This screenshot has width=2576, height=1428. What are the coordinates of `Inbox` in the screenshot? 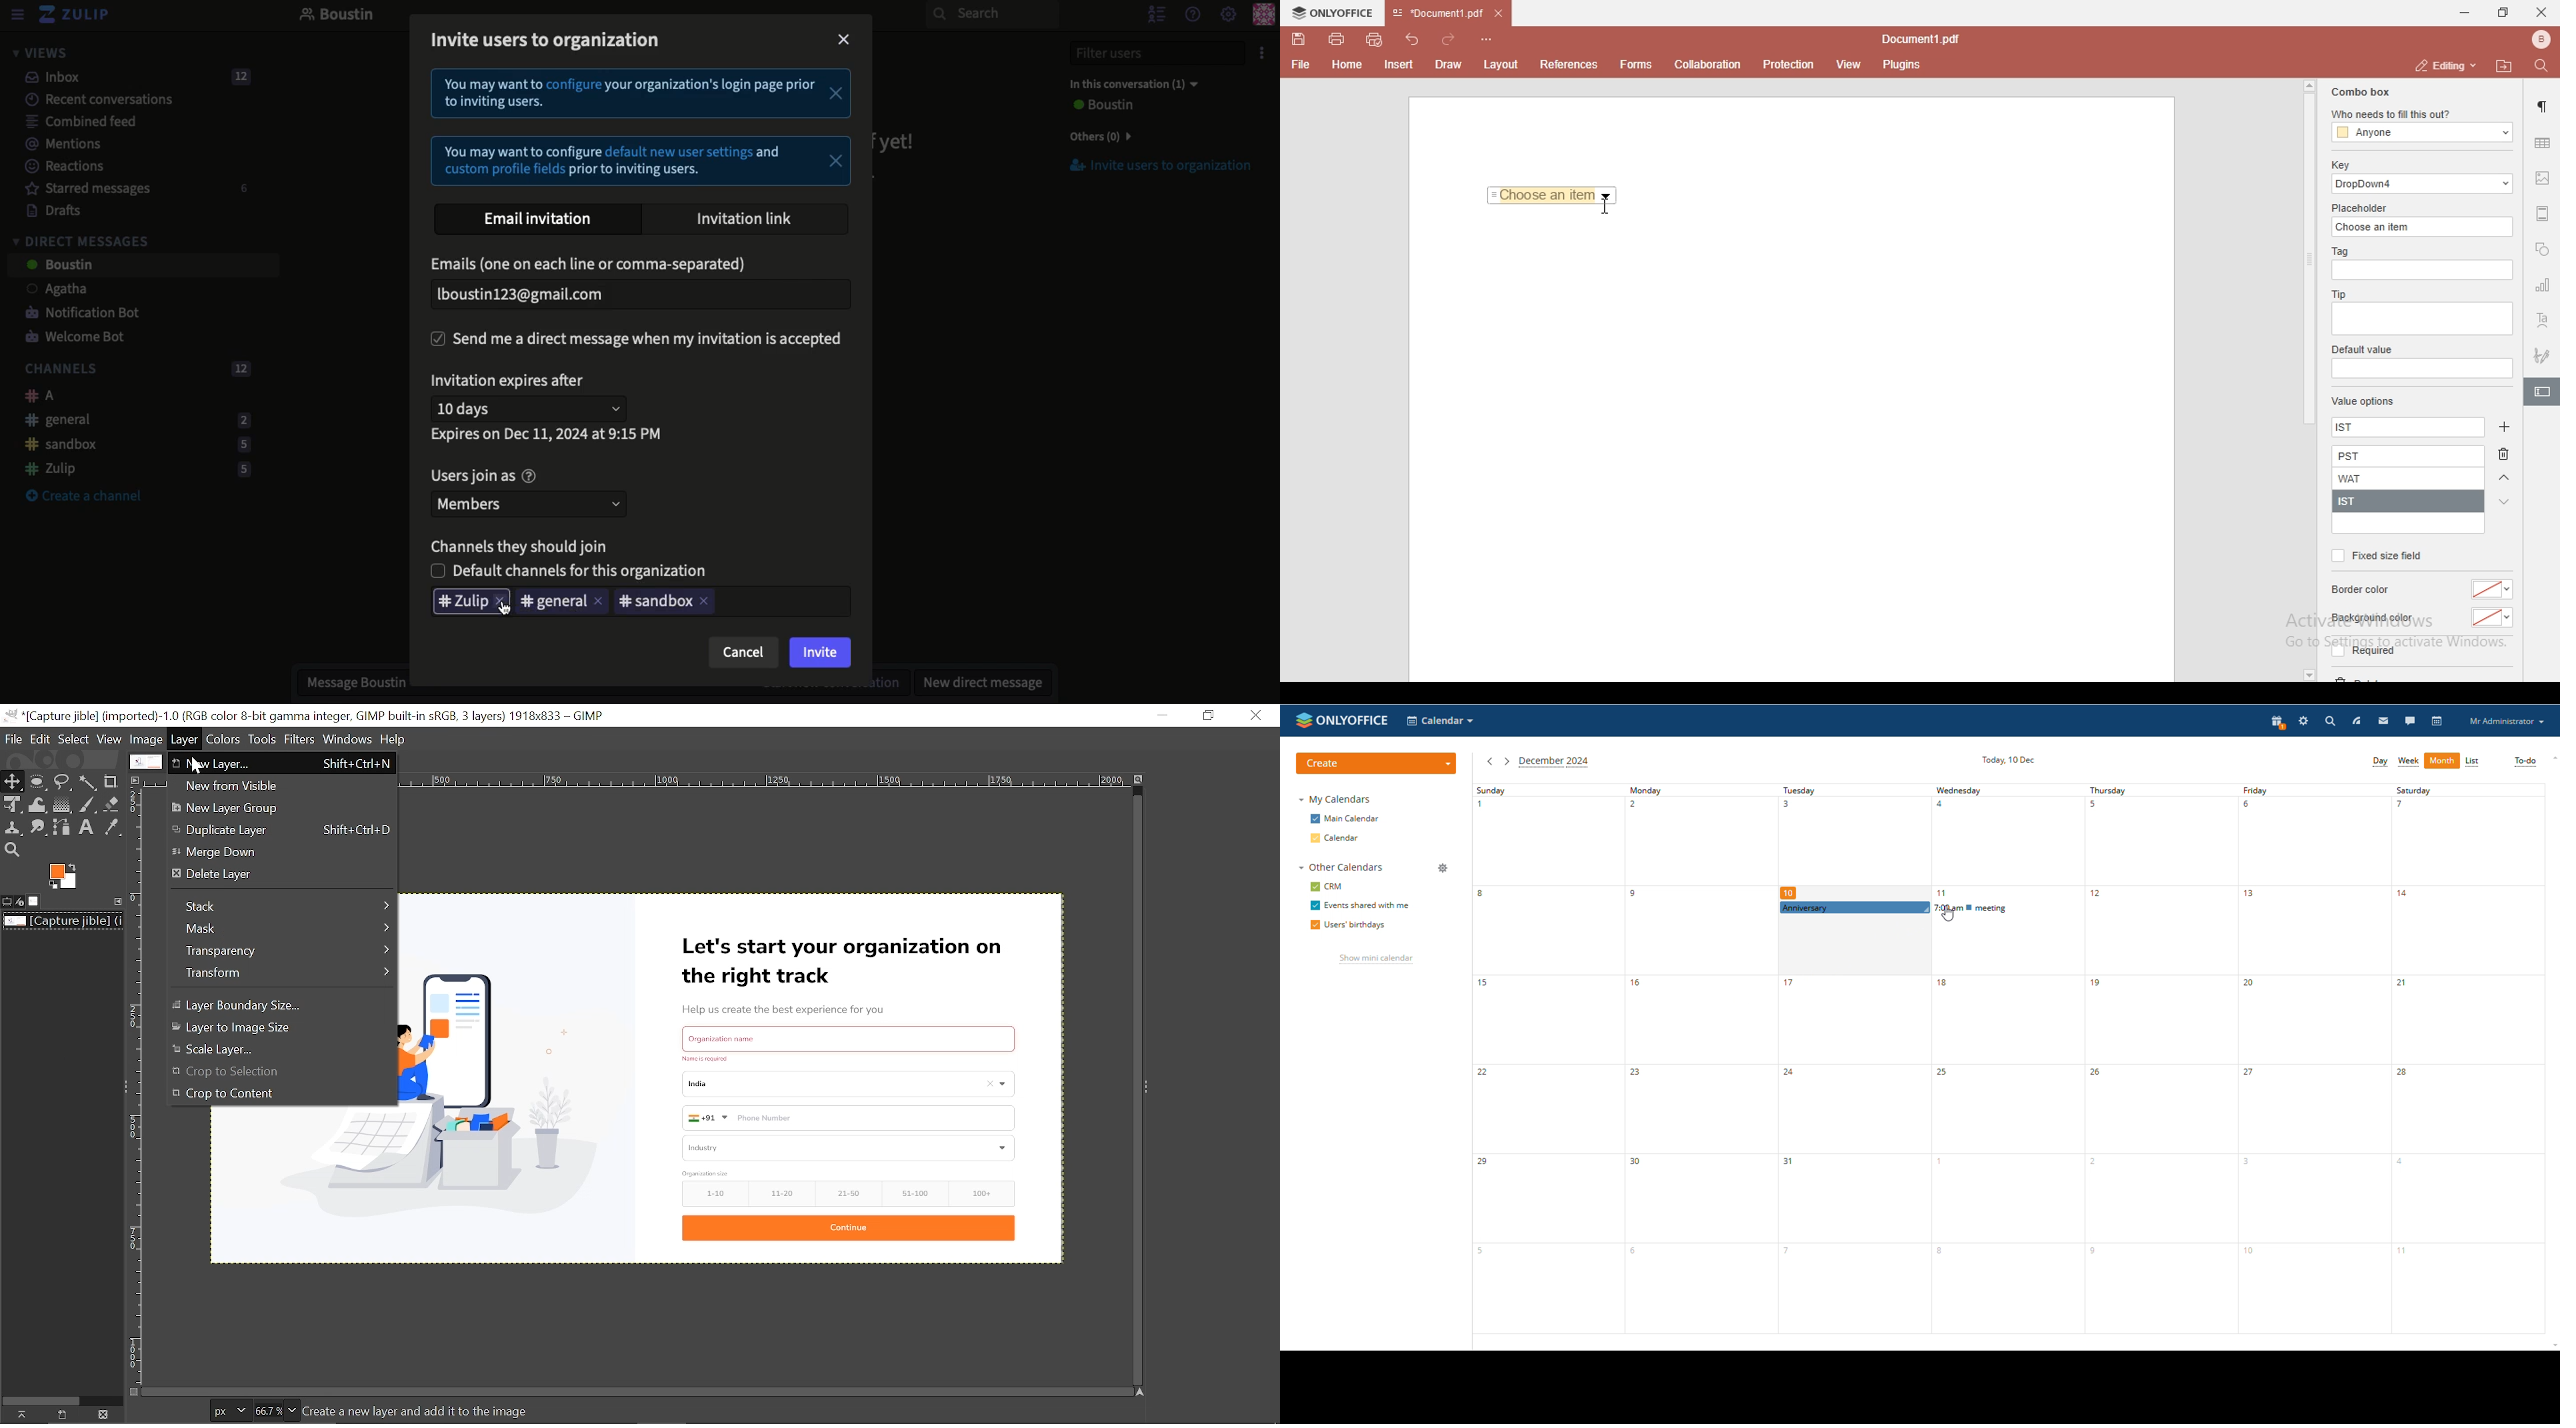 It's located at (130, 77).